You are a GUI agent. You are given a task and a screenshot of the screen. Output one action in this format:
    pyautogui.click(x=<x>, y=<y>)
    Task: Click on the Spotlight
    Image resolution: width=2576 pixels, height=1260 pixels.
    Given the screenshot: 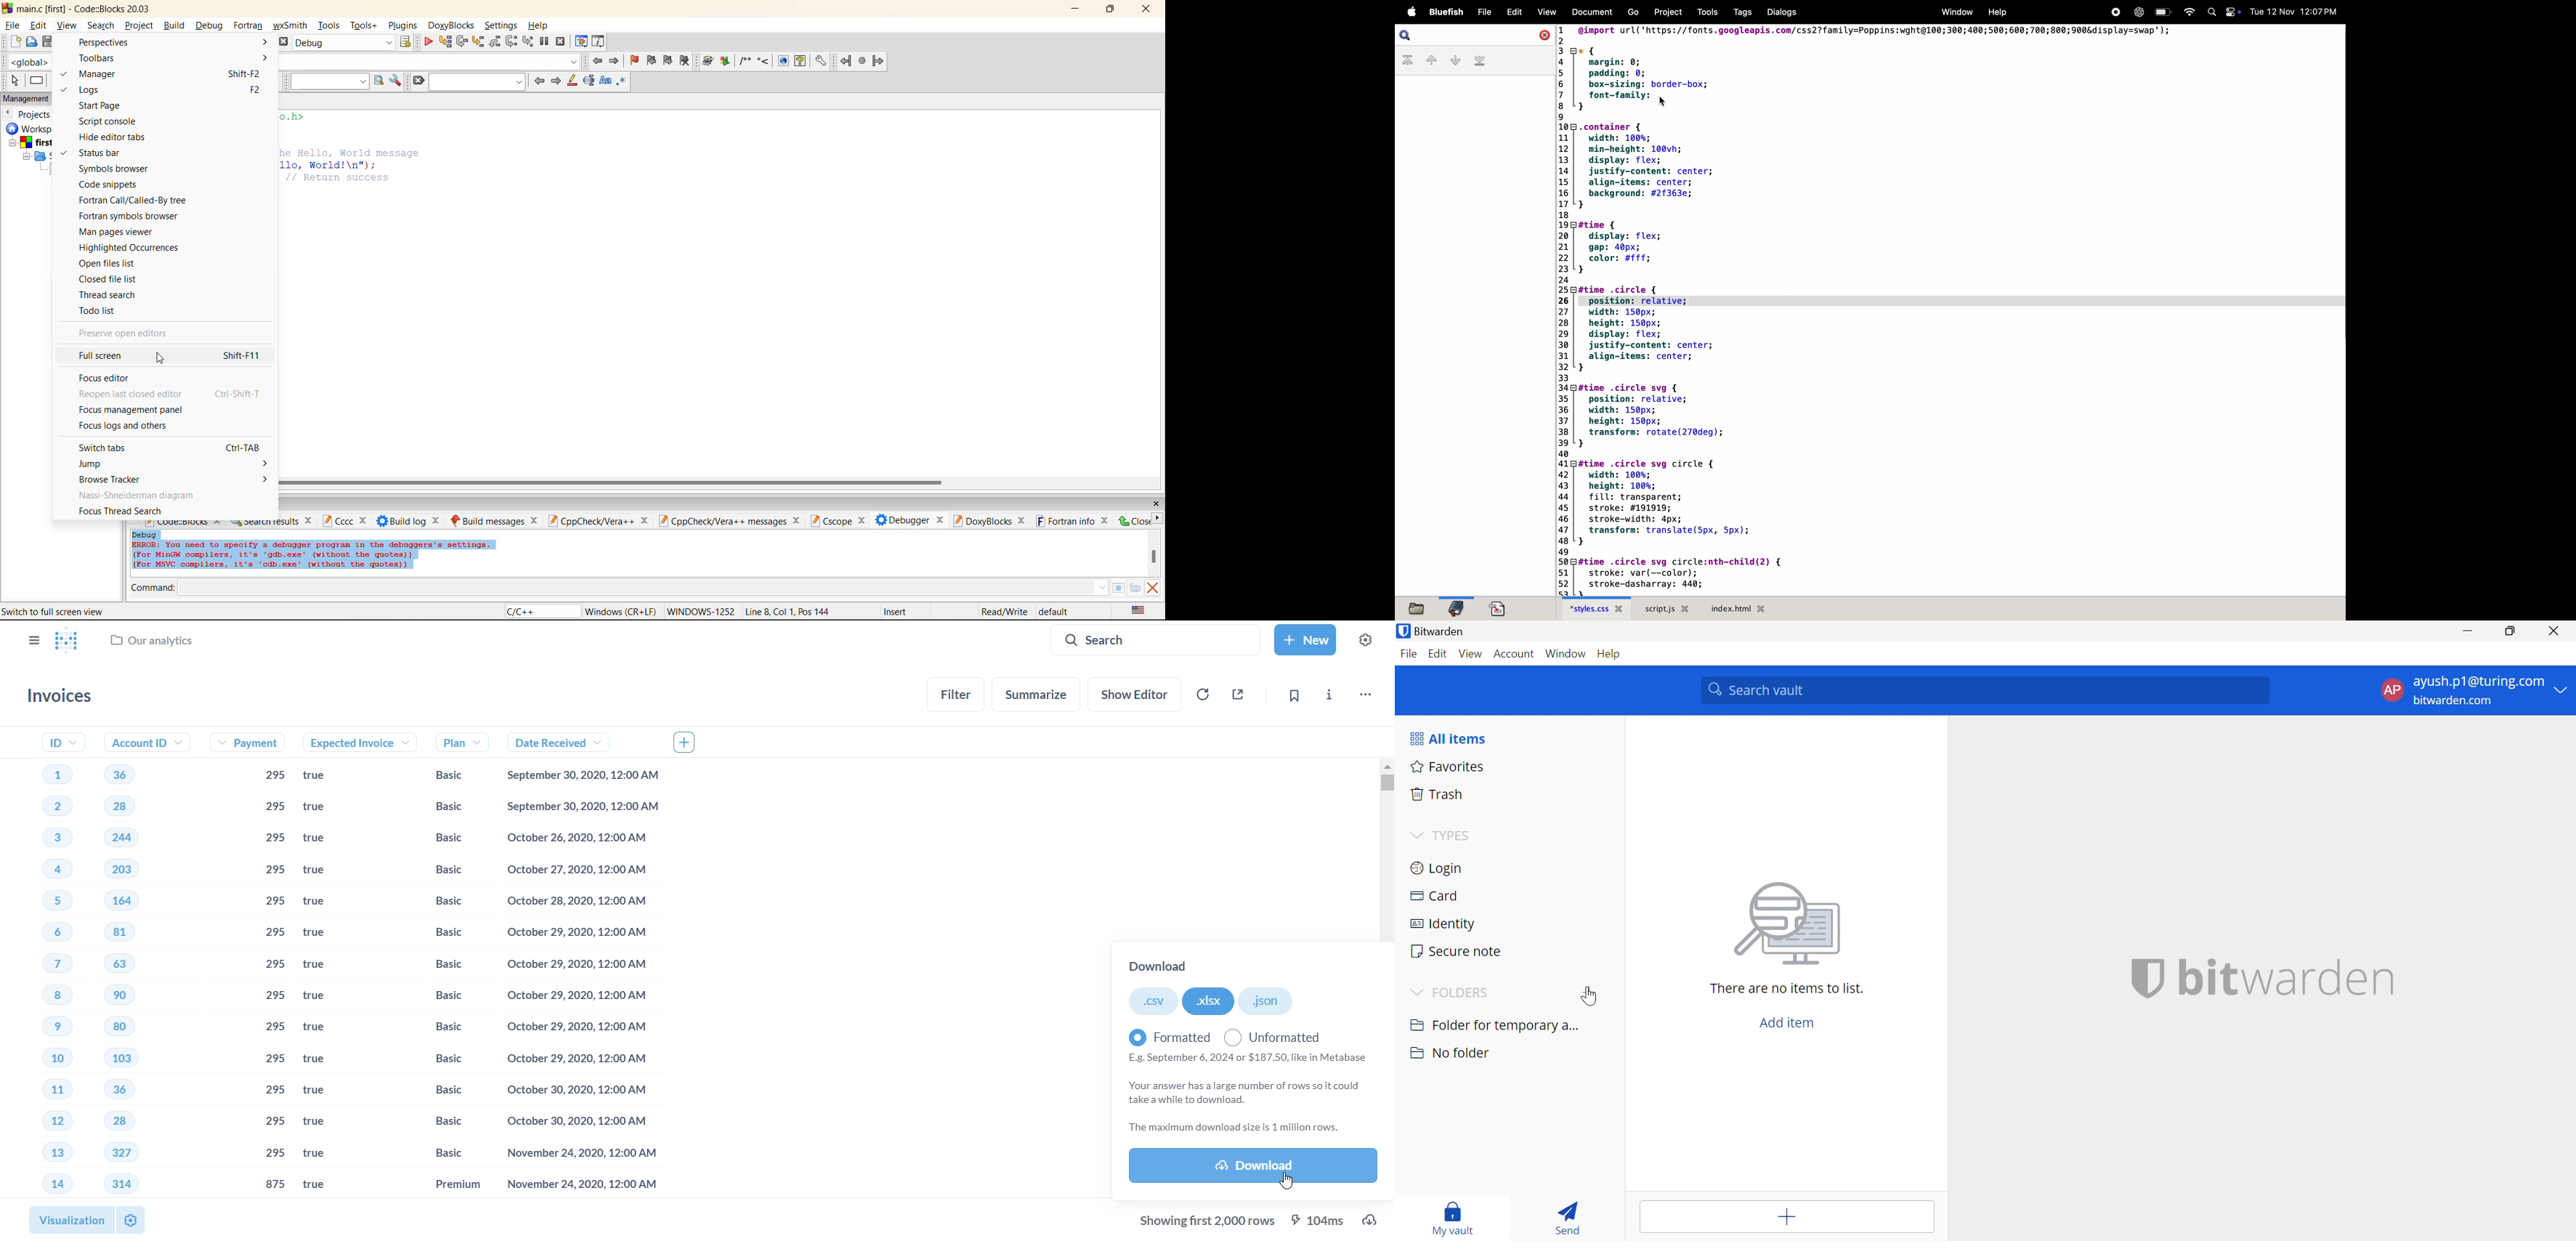 What is the action you would take?
    pyautogui.click(x=2210, y=13)
    